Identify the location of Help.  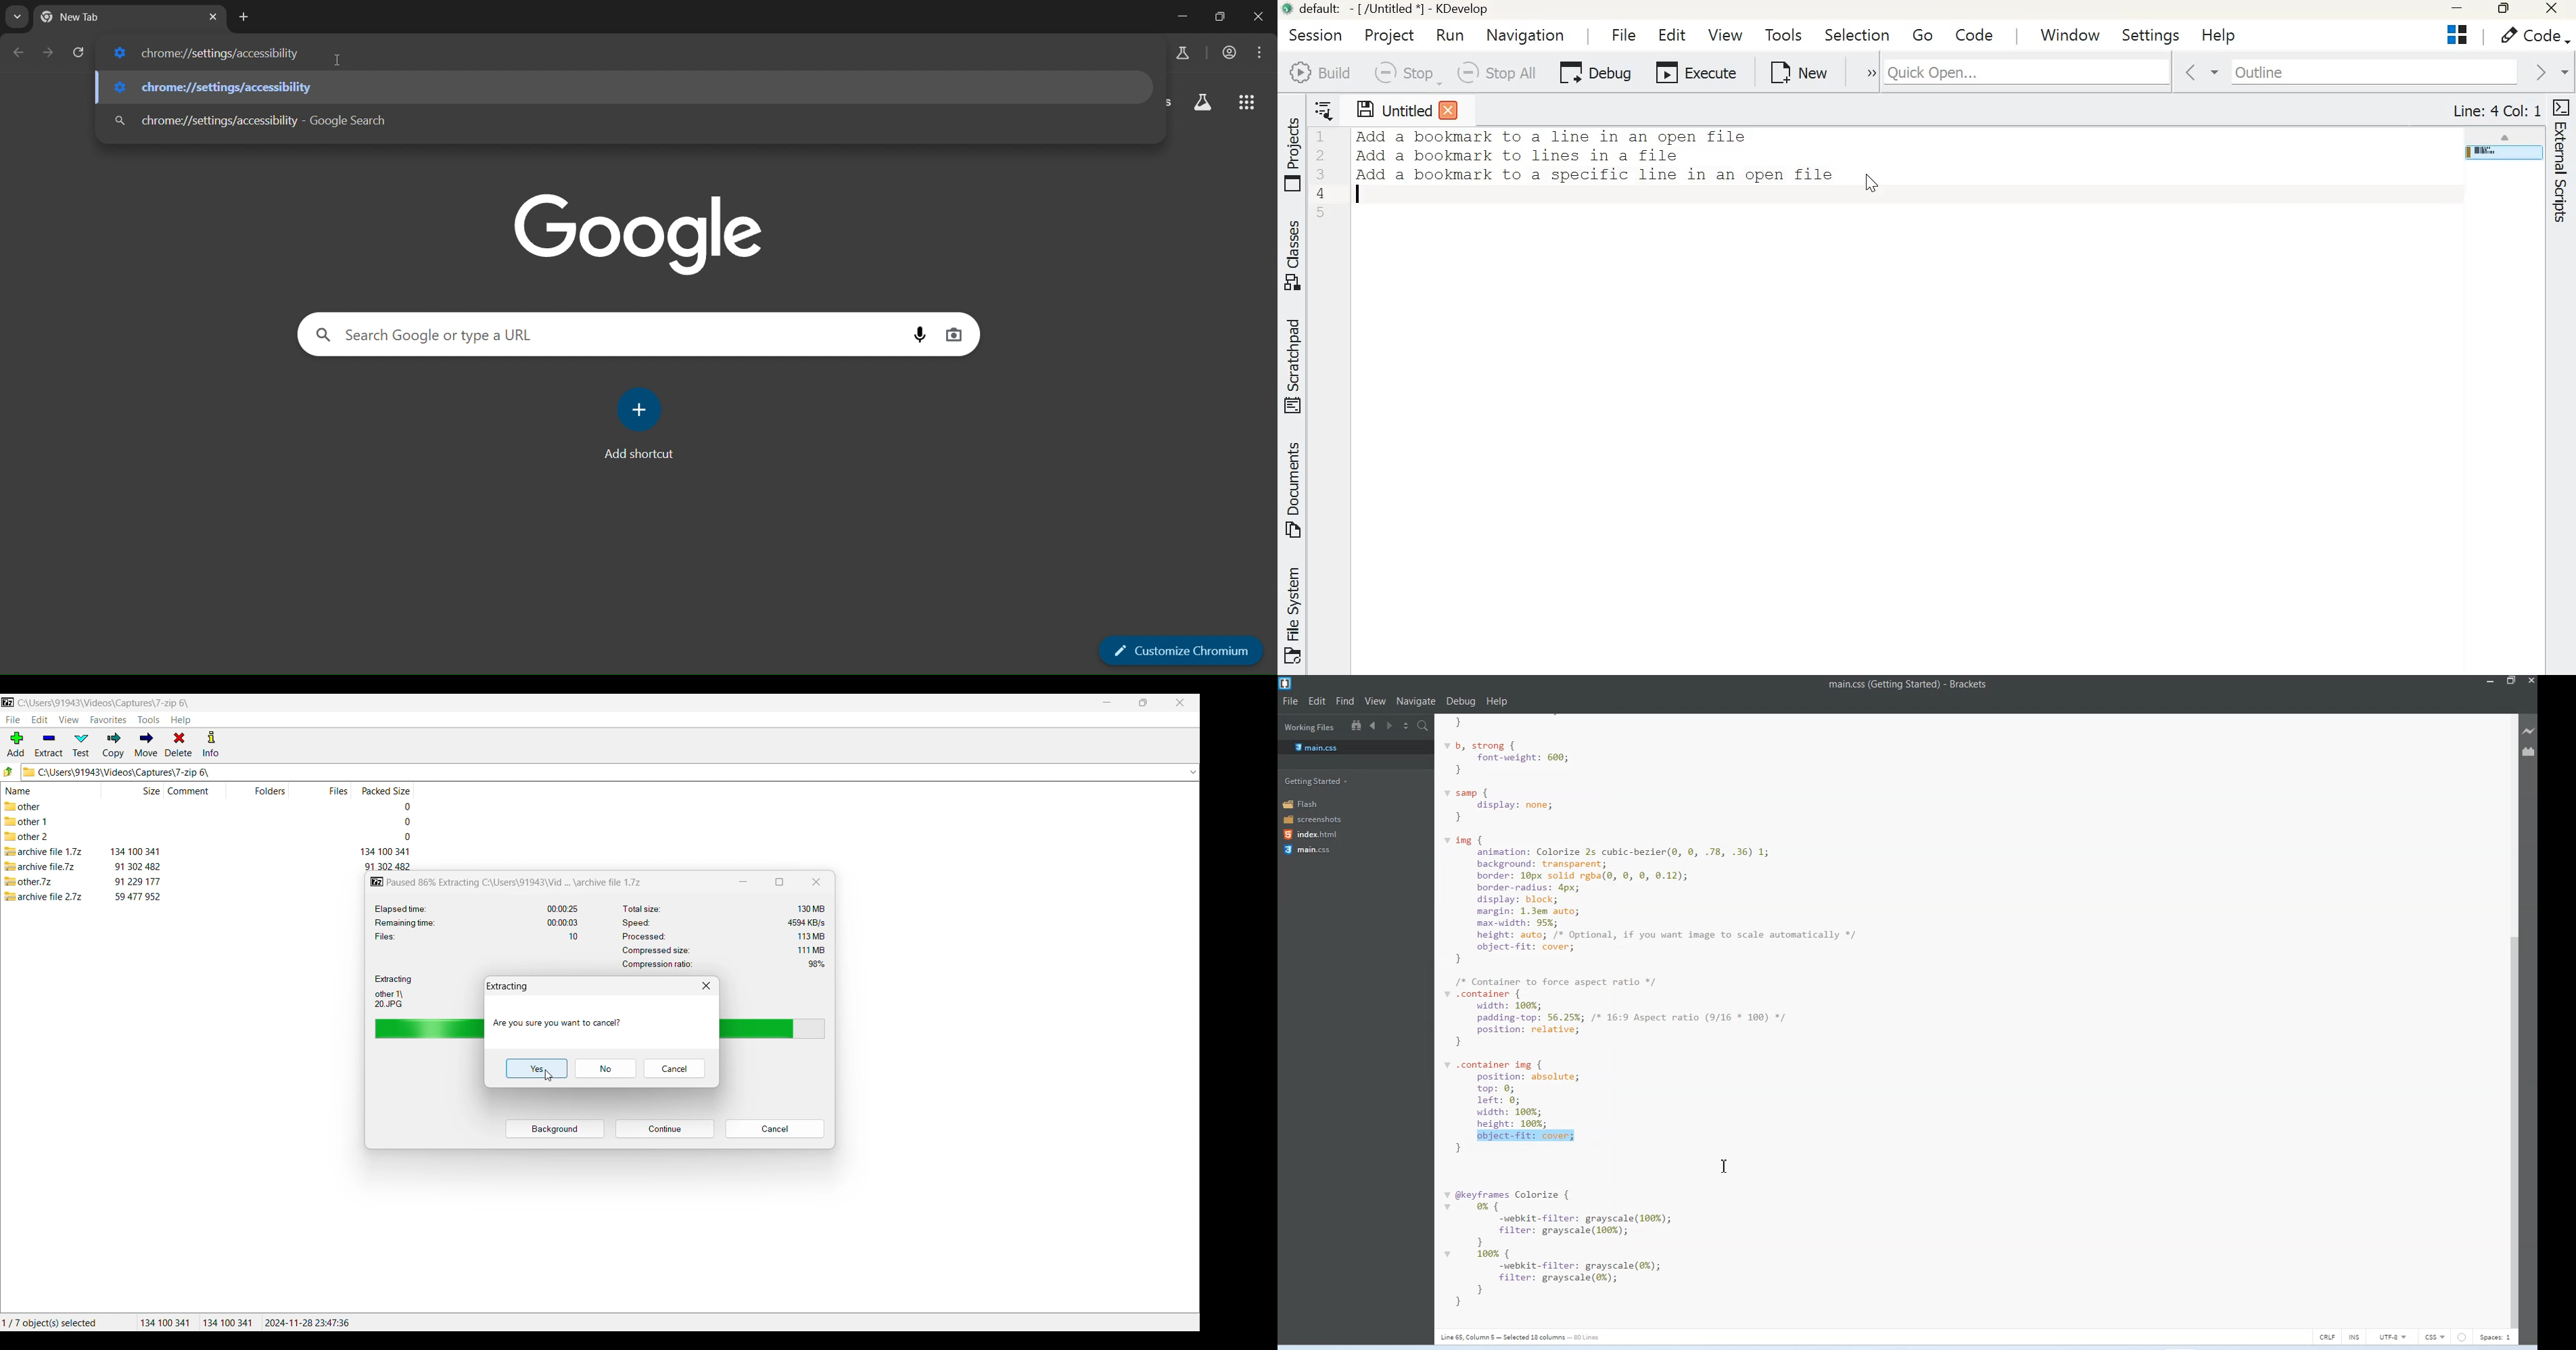
(1497, 701).